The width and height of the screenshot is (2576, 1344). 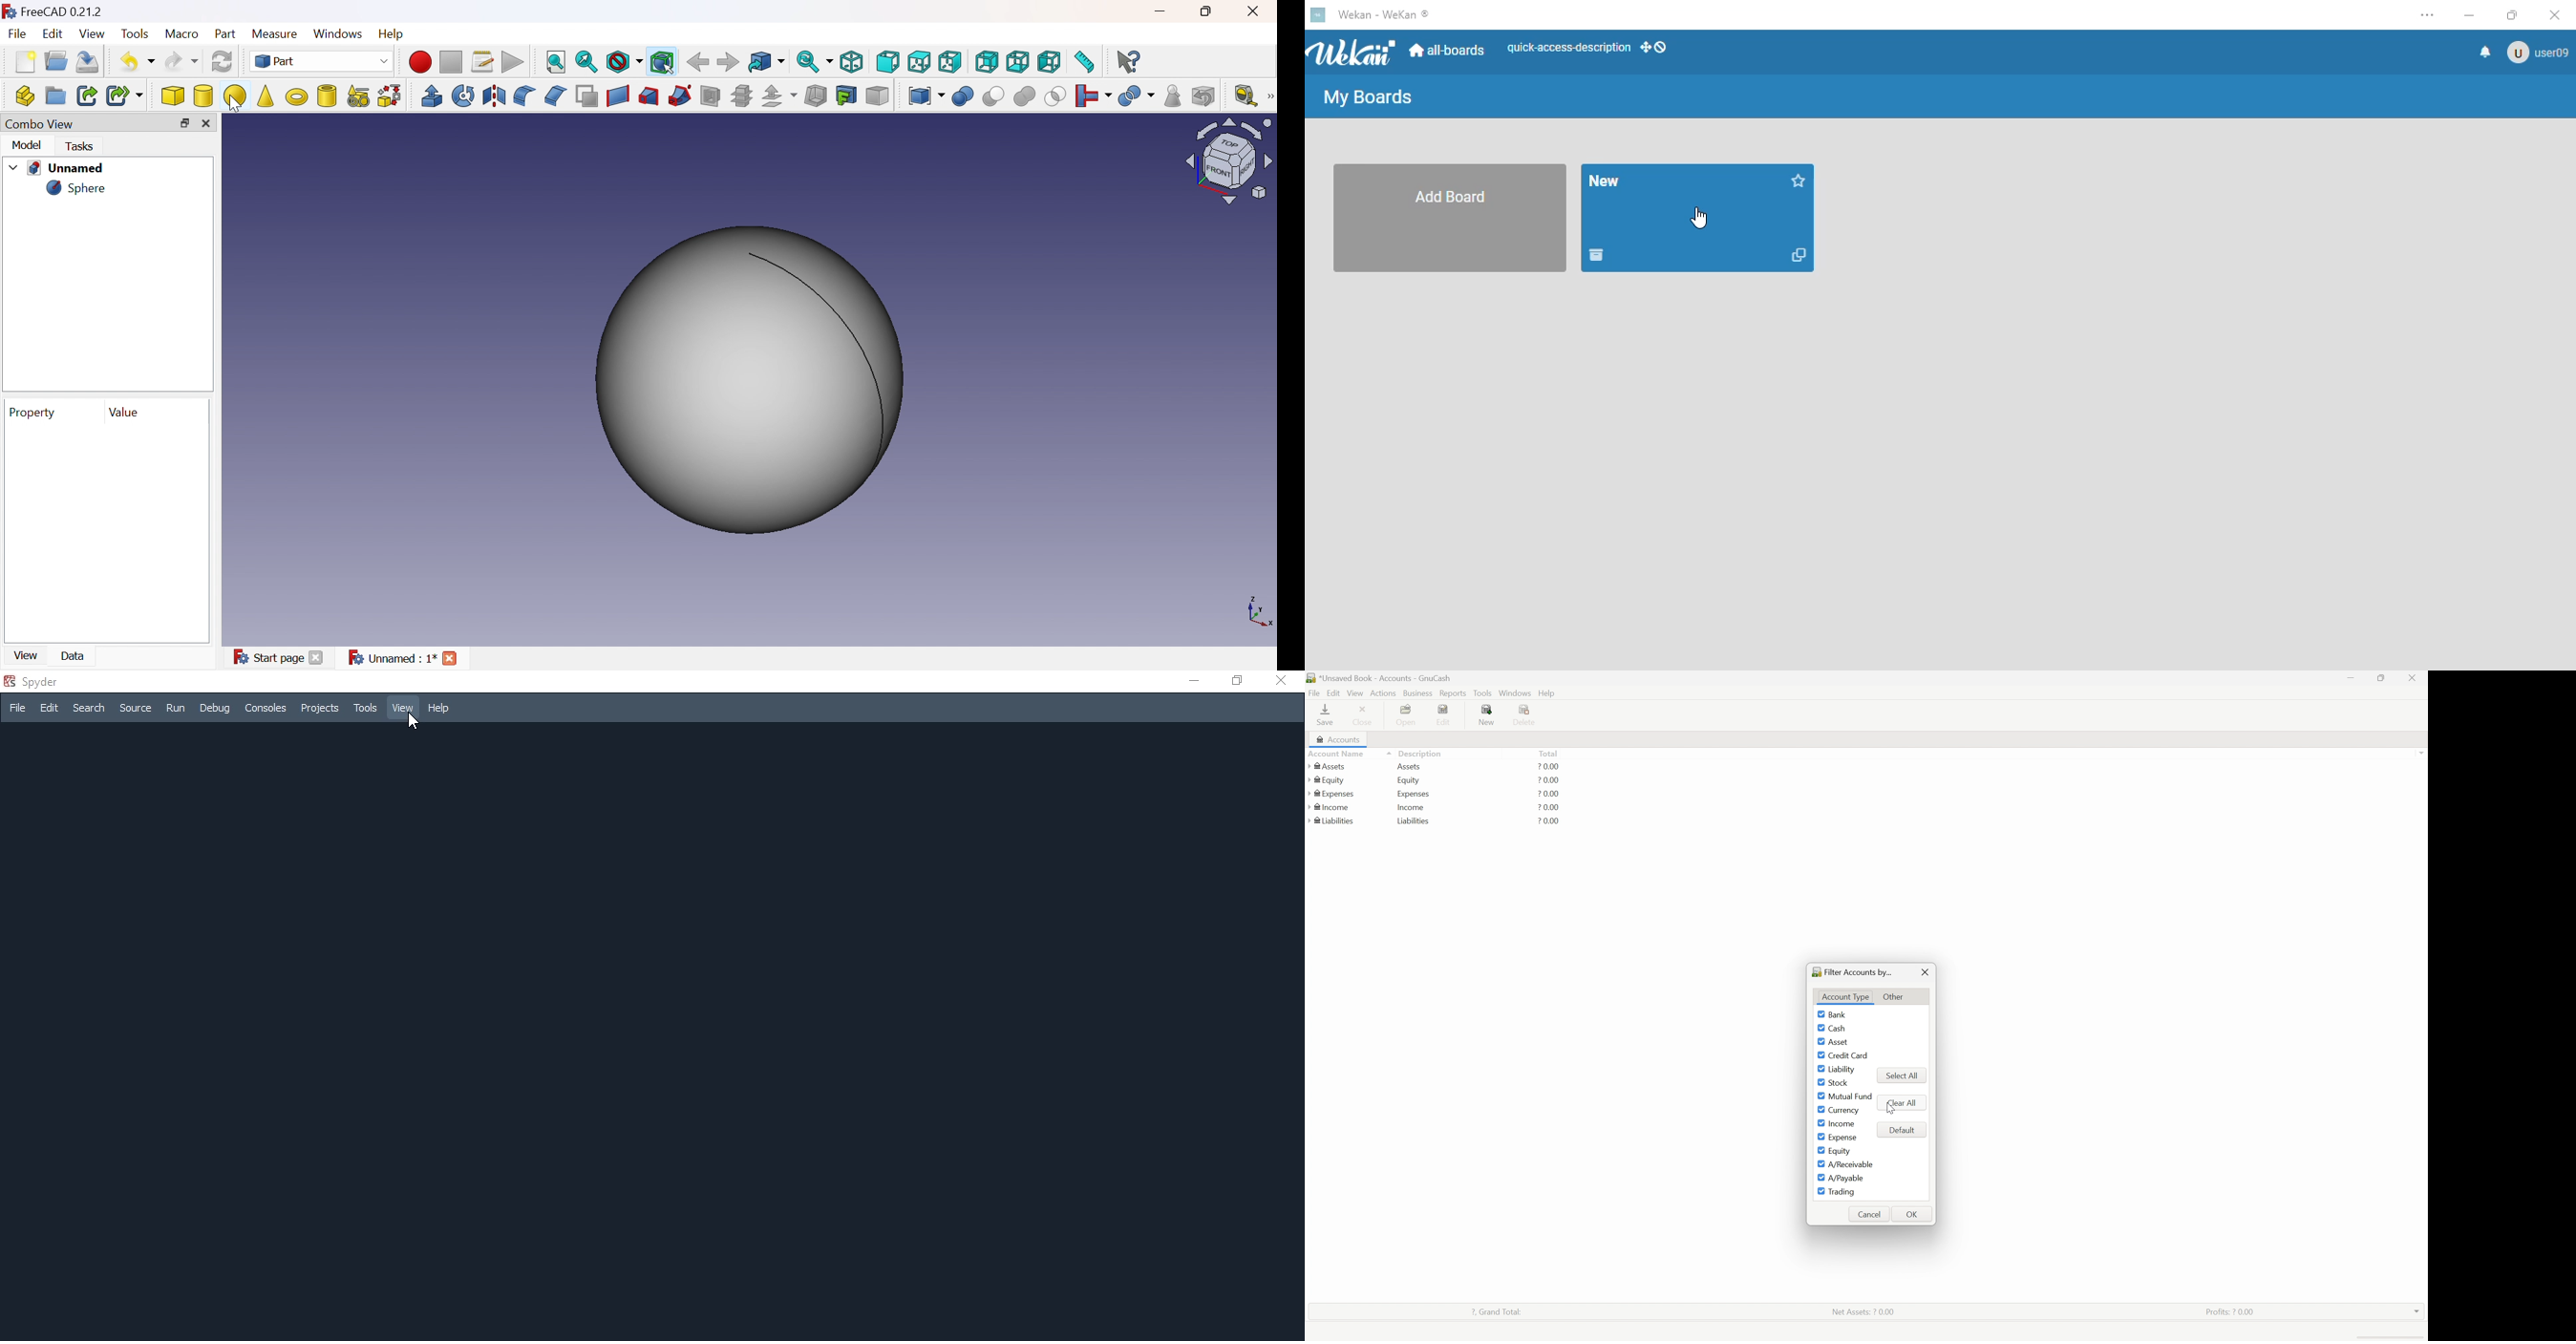 I want to click on Bank, so click(x=1838, y=1015).